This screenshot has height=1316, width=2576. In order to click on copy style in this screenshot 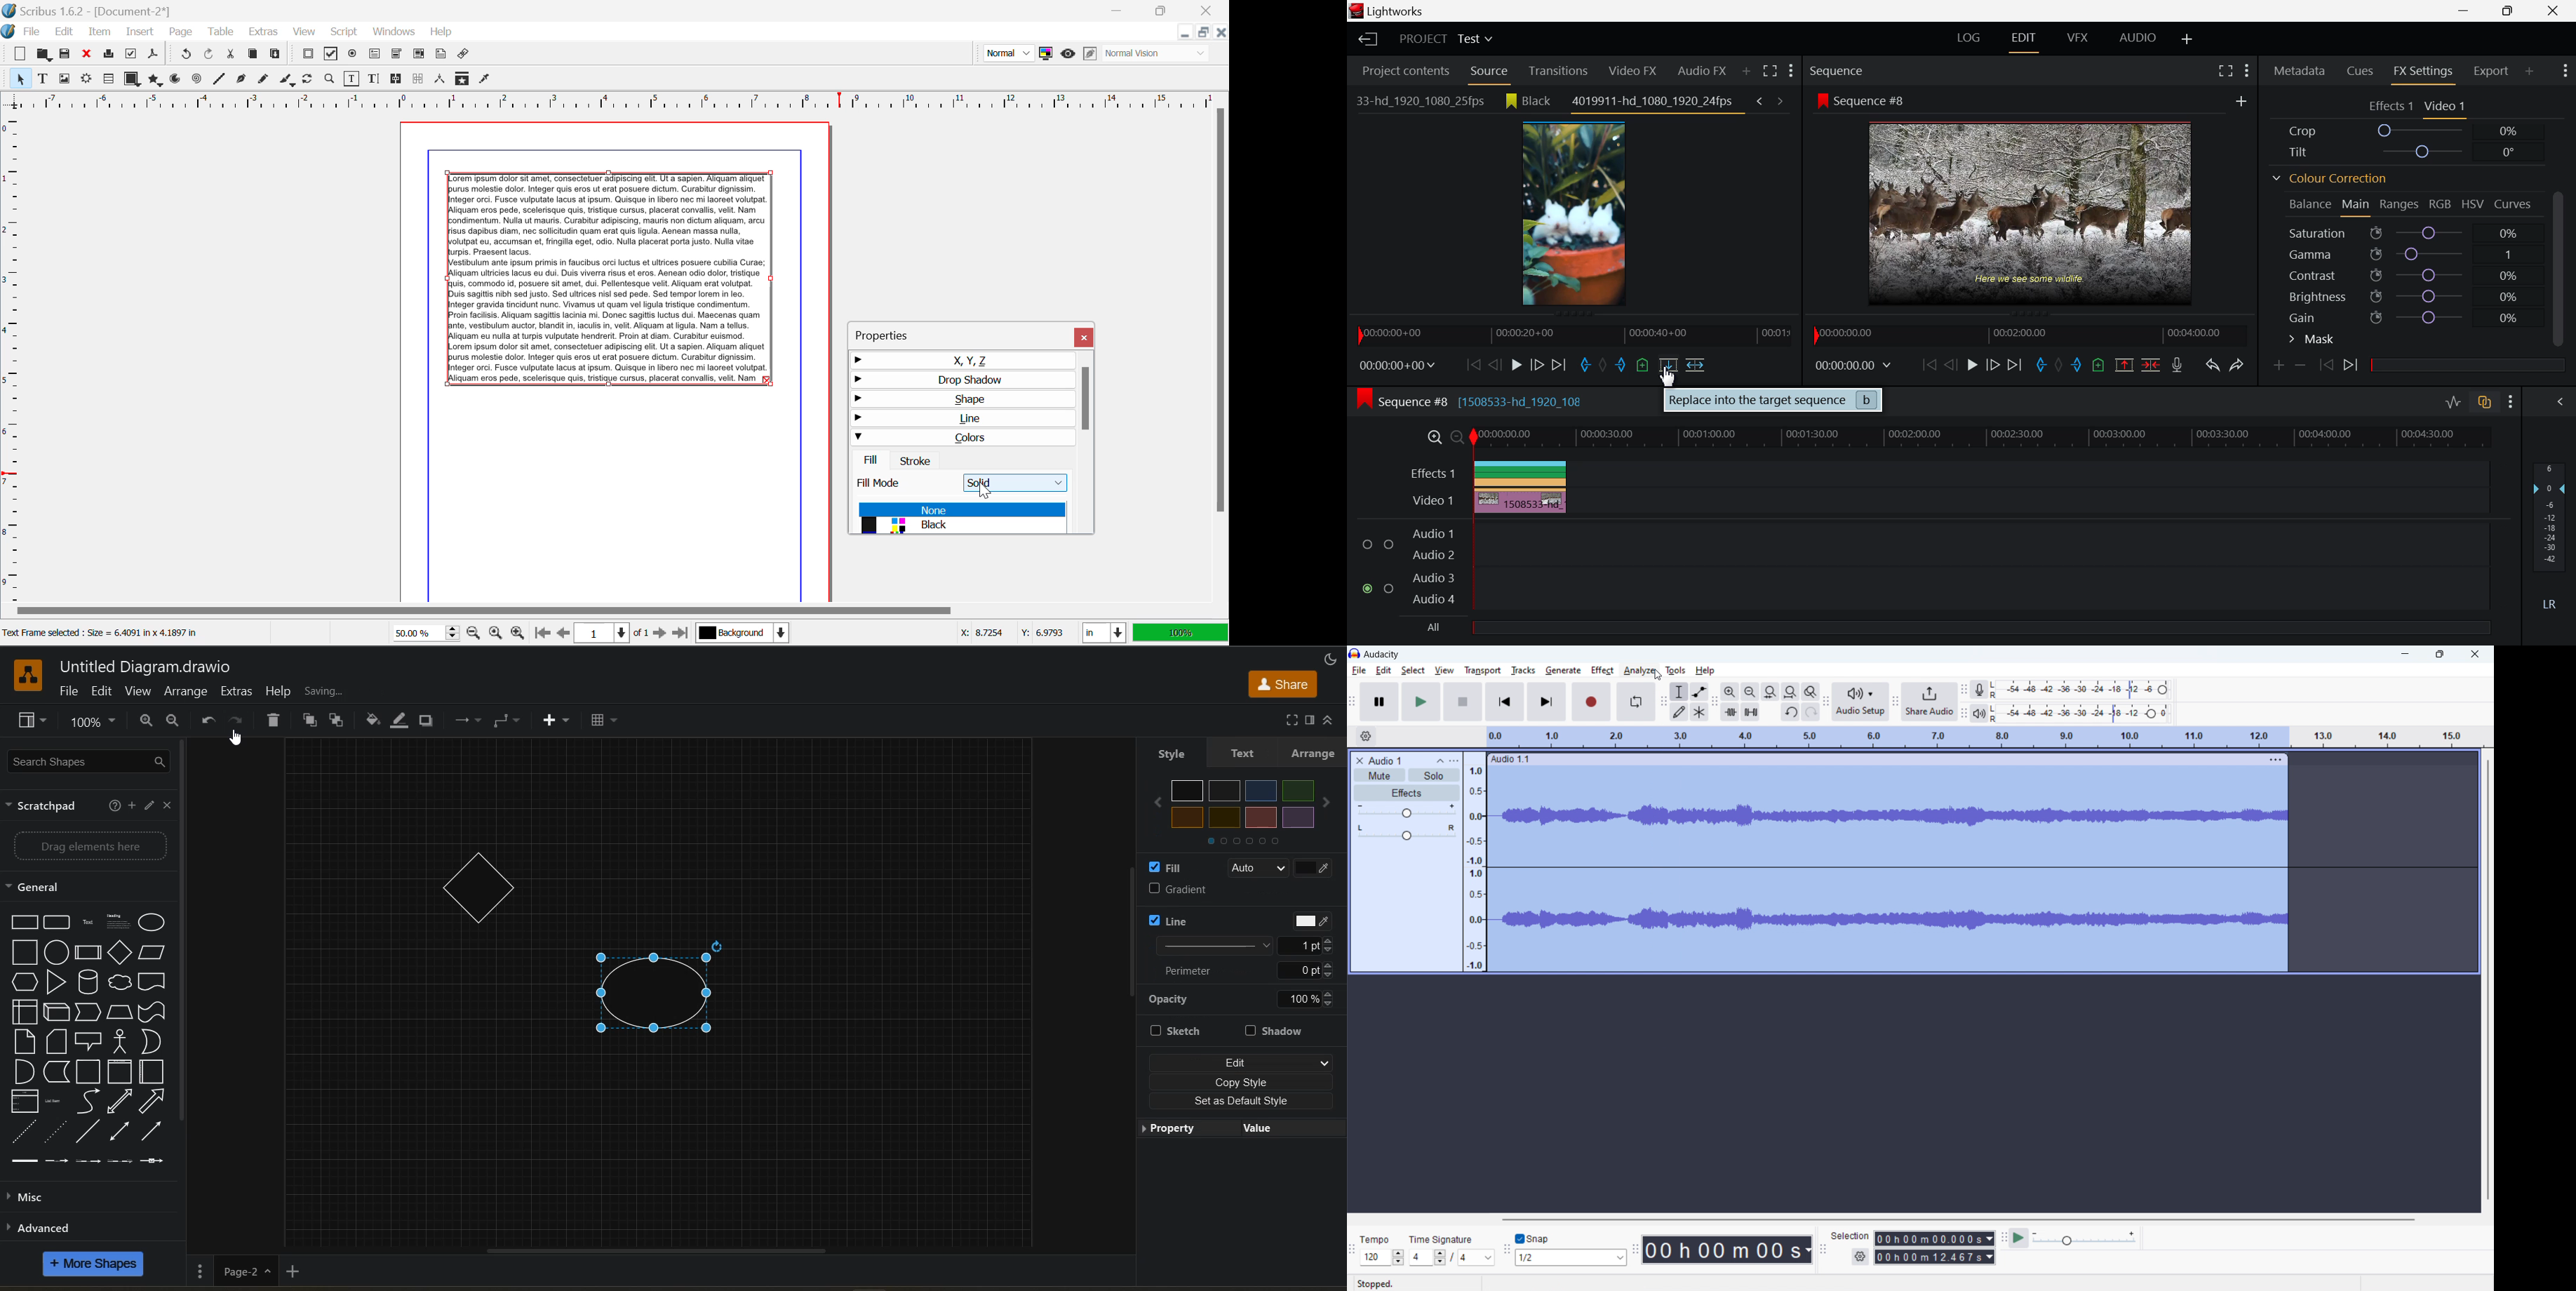, I will do `click(1242, 1083)`.